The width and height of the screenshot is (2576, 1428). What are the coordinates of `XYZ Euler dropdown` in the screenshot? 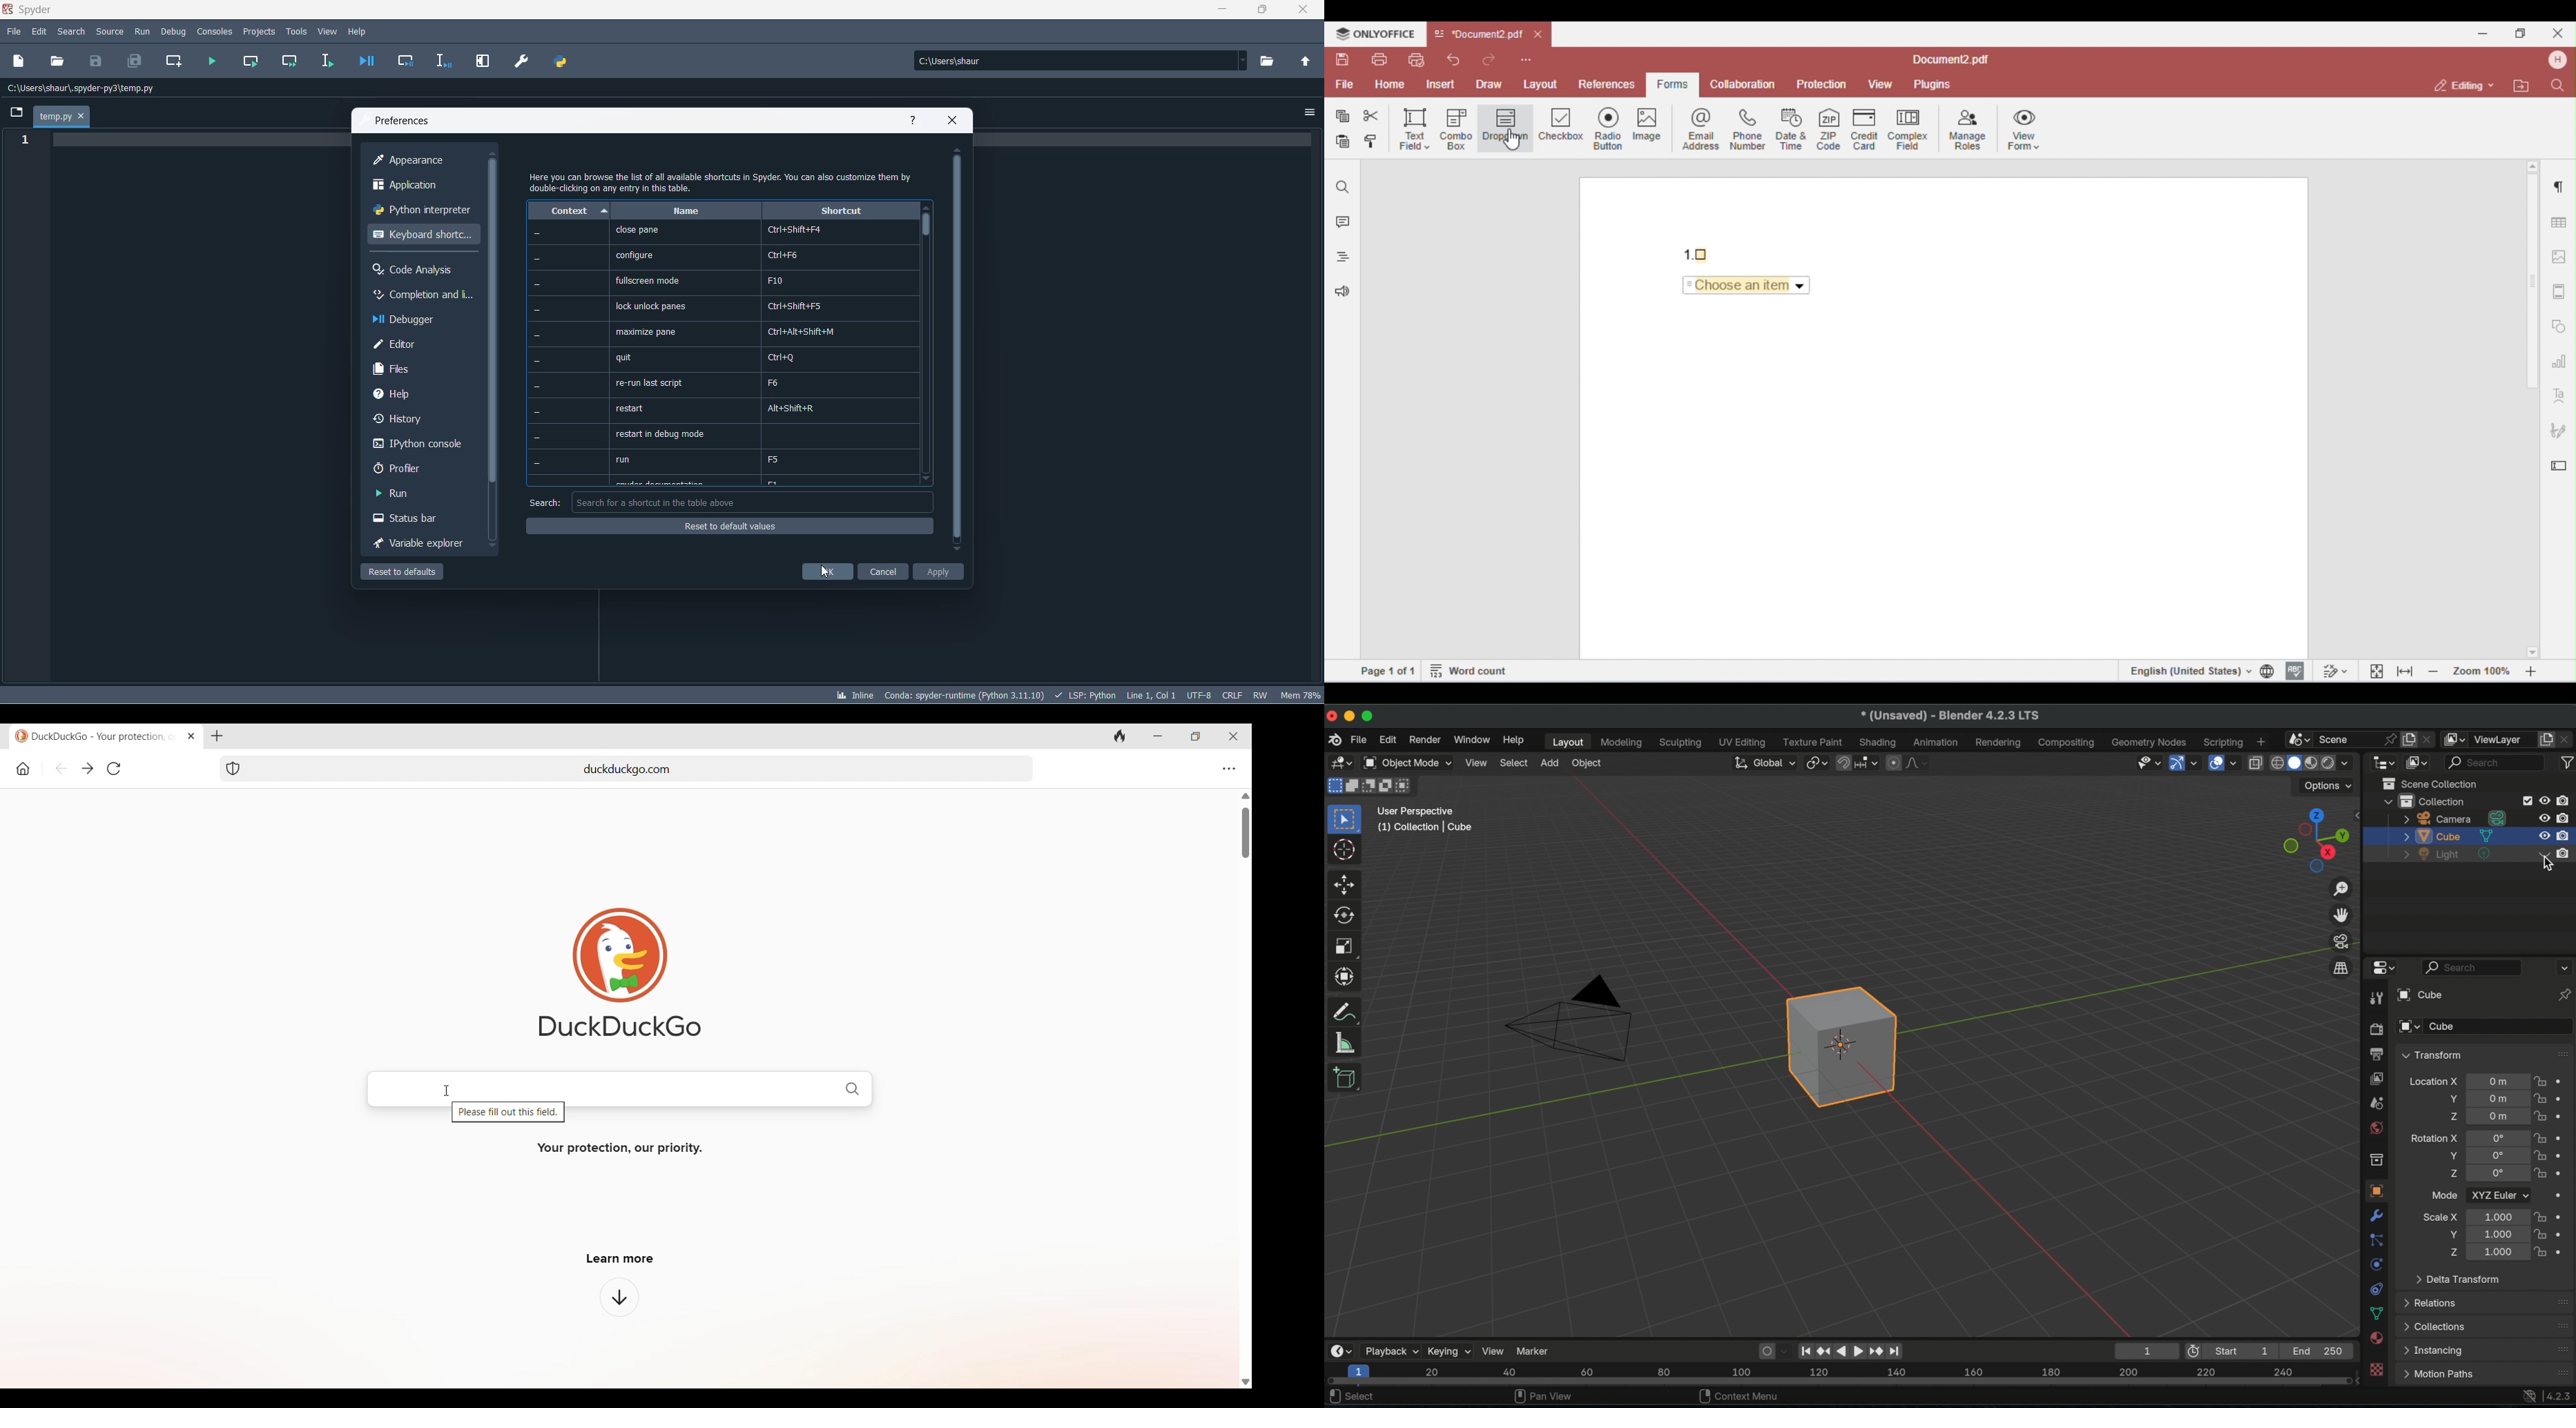 It's located at (2500, 1195).